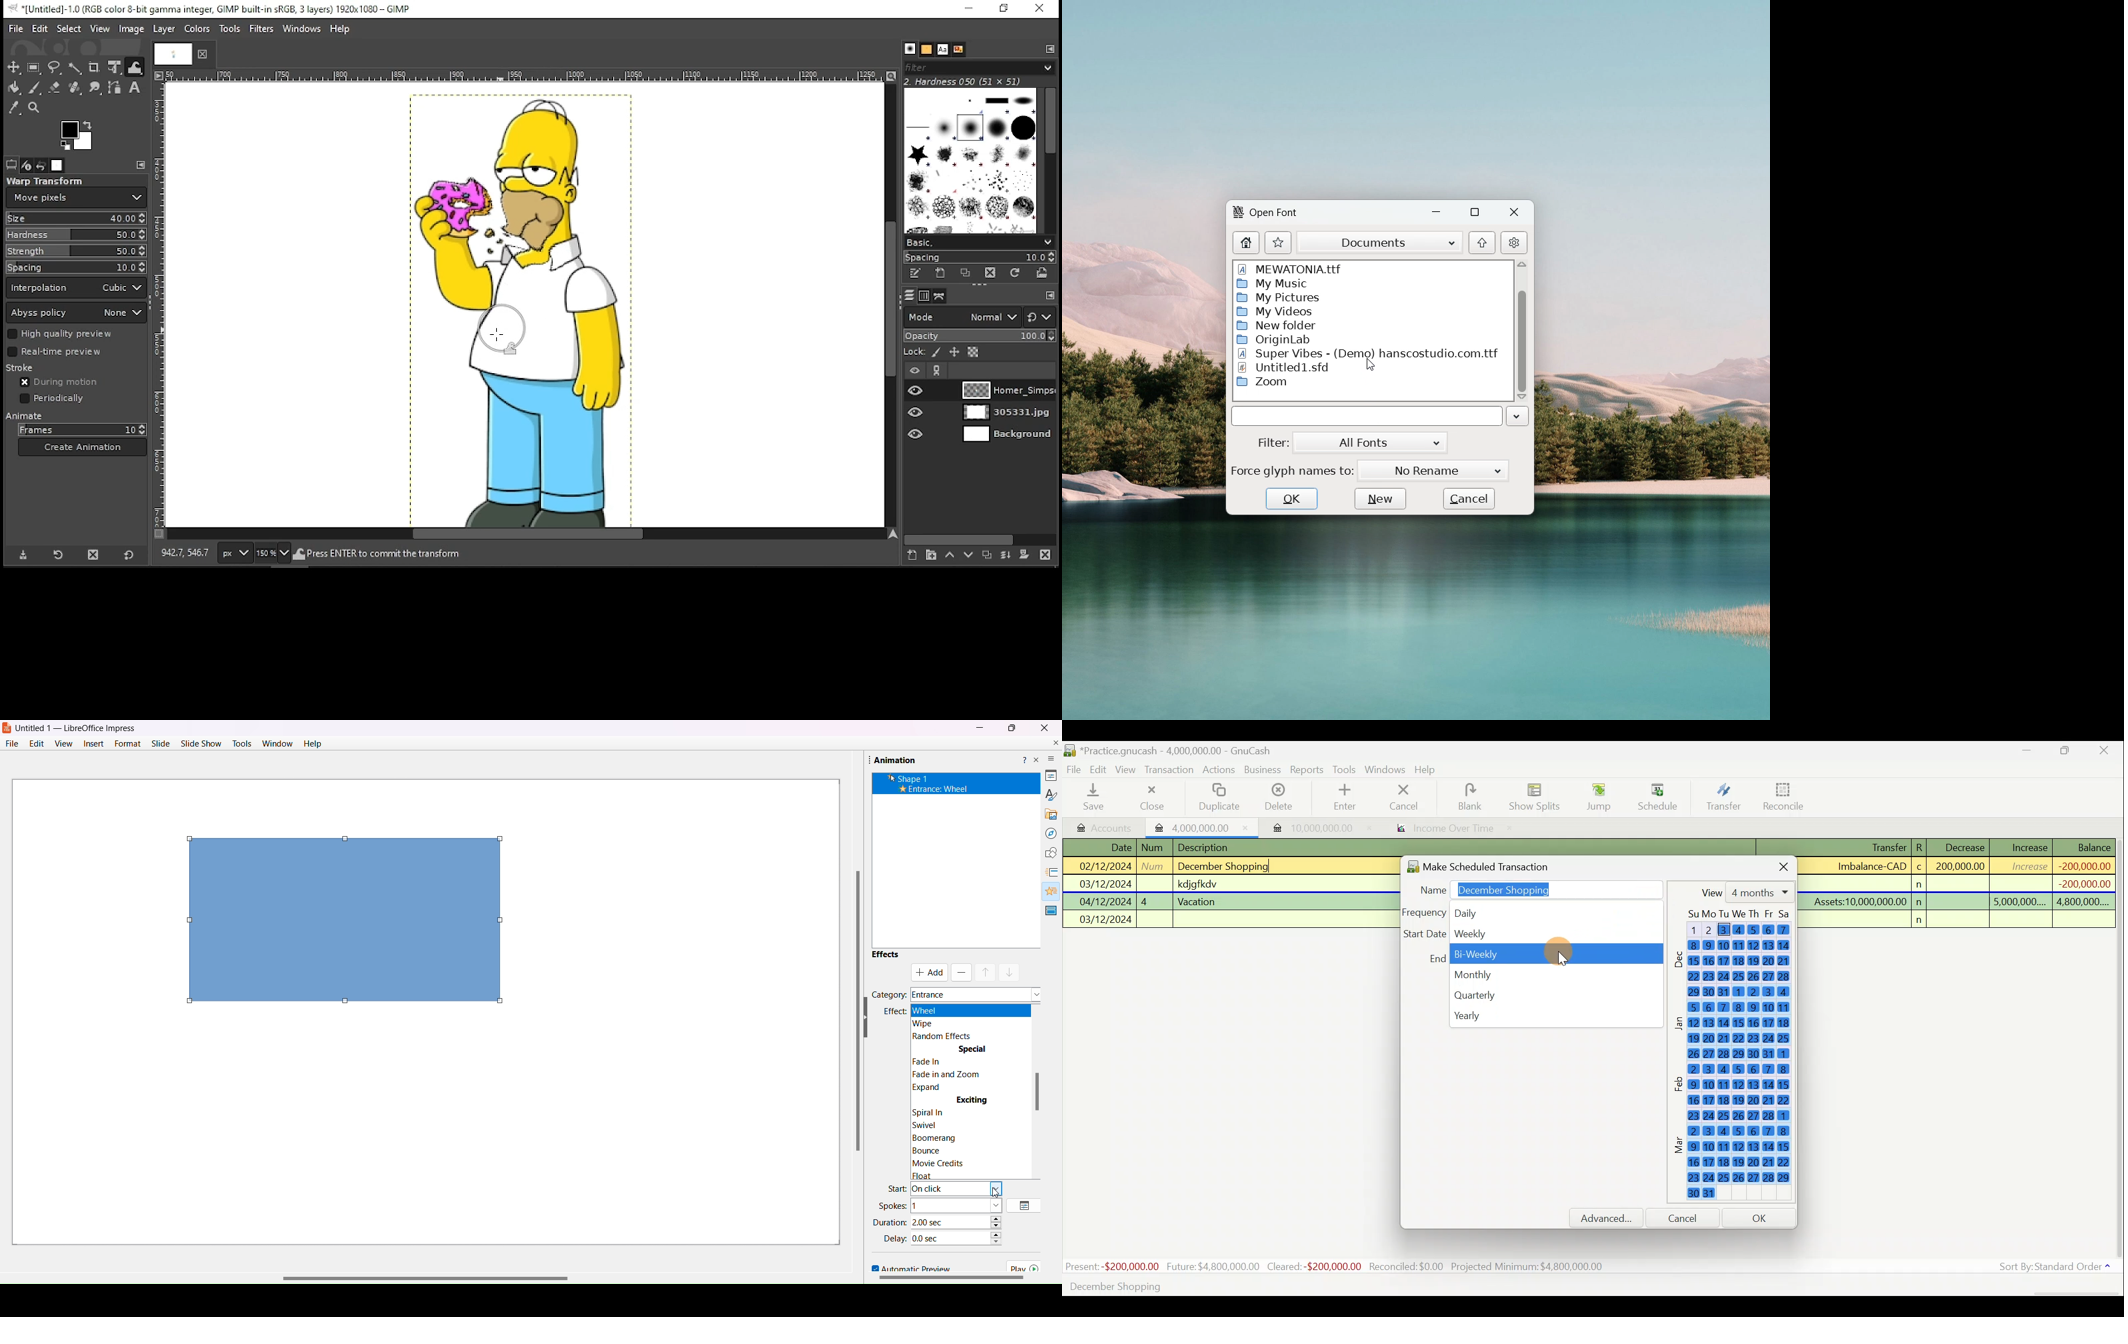  I want to click on delete layer, so click(1046, 557).